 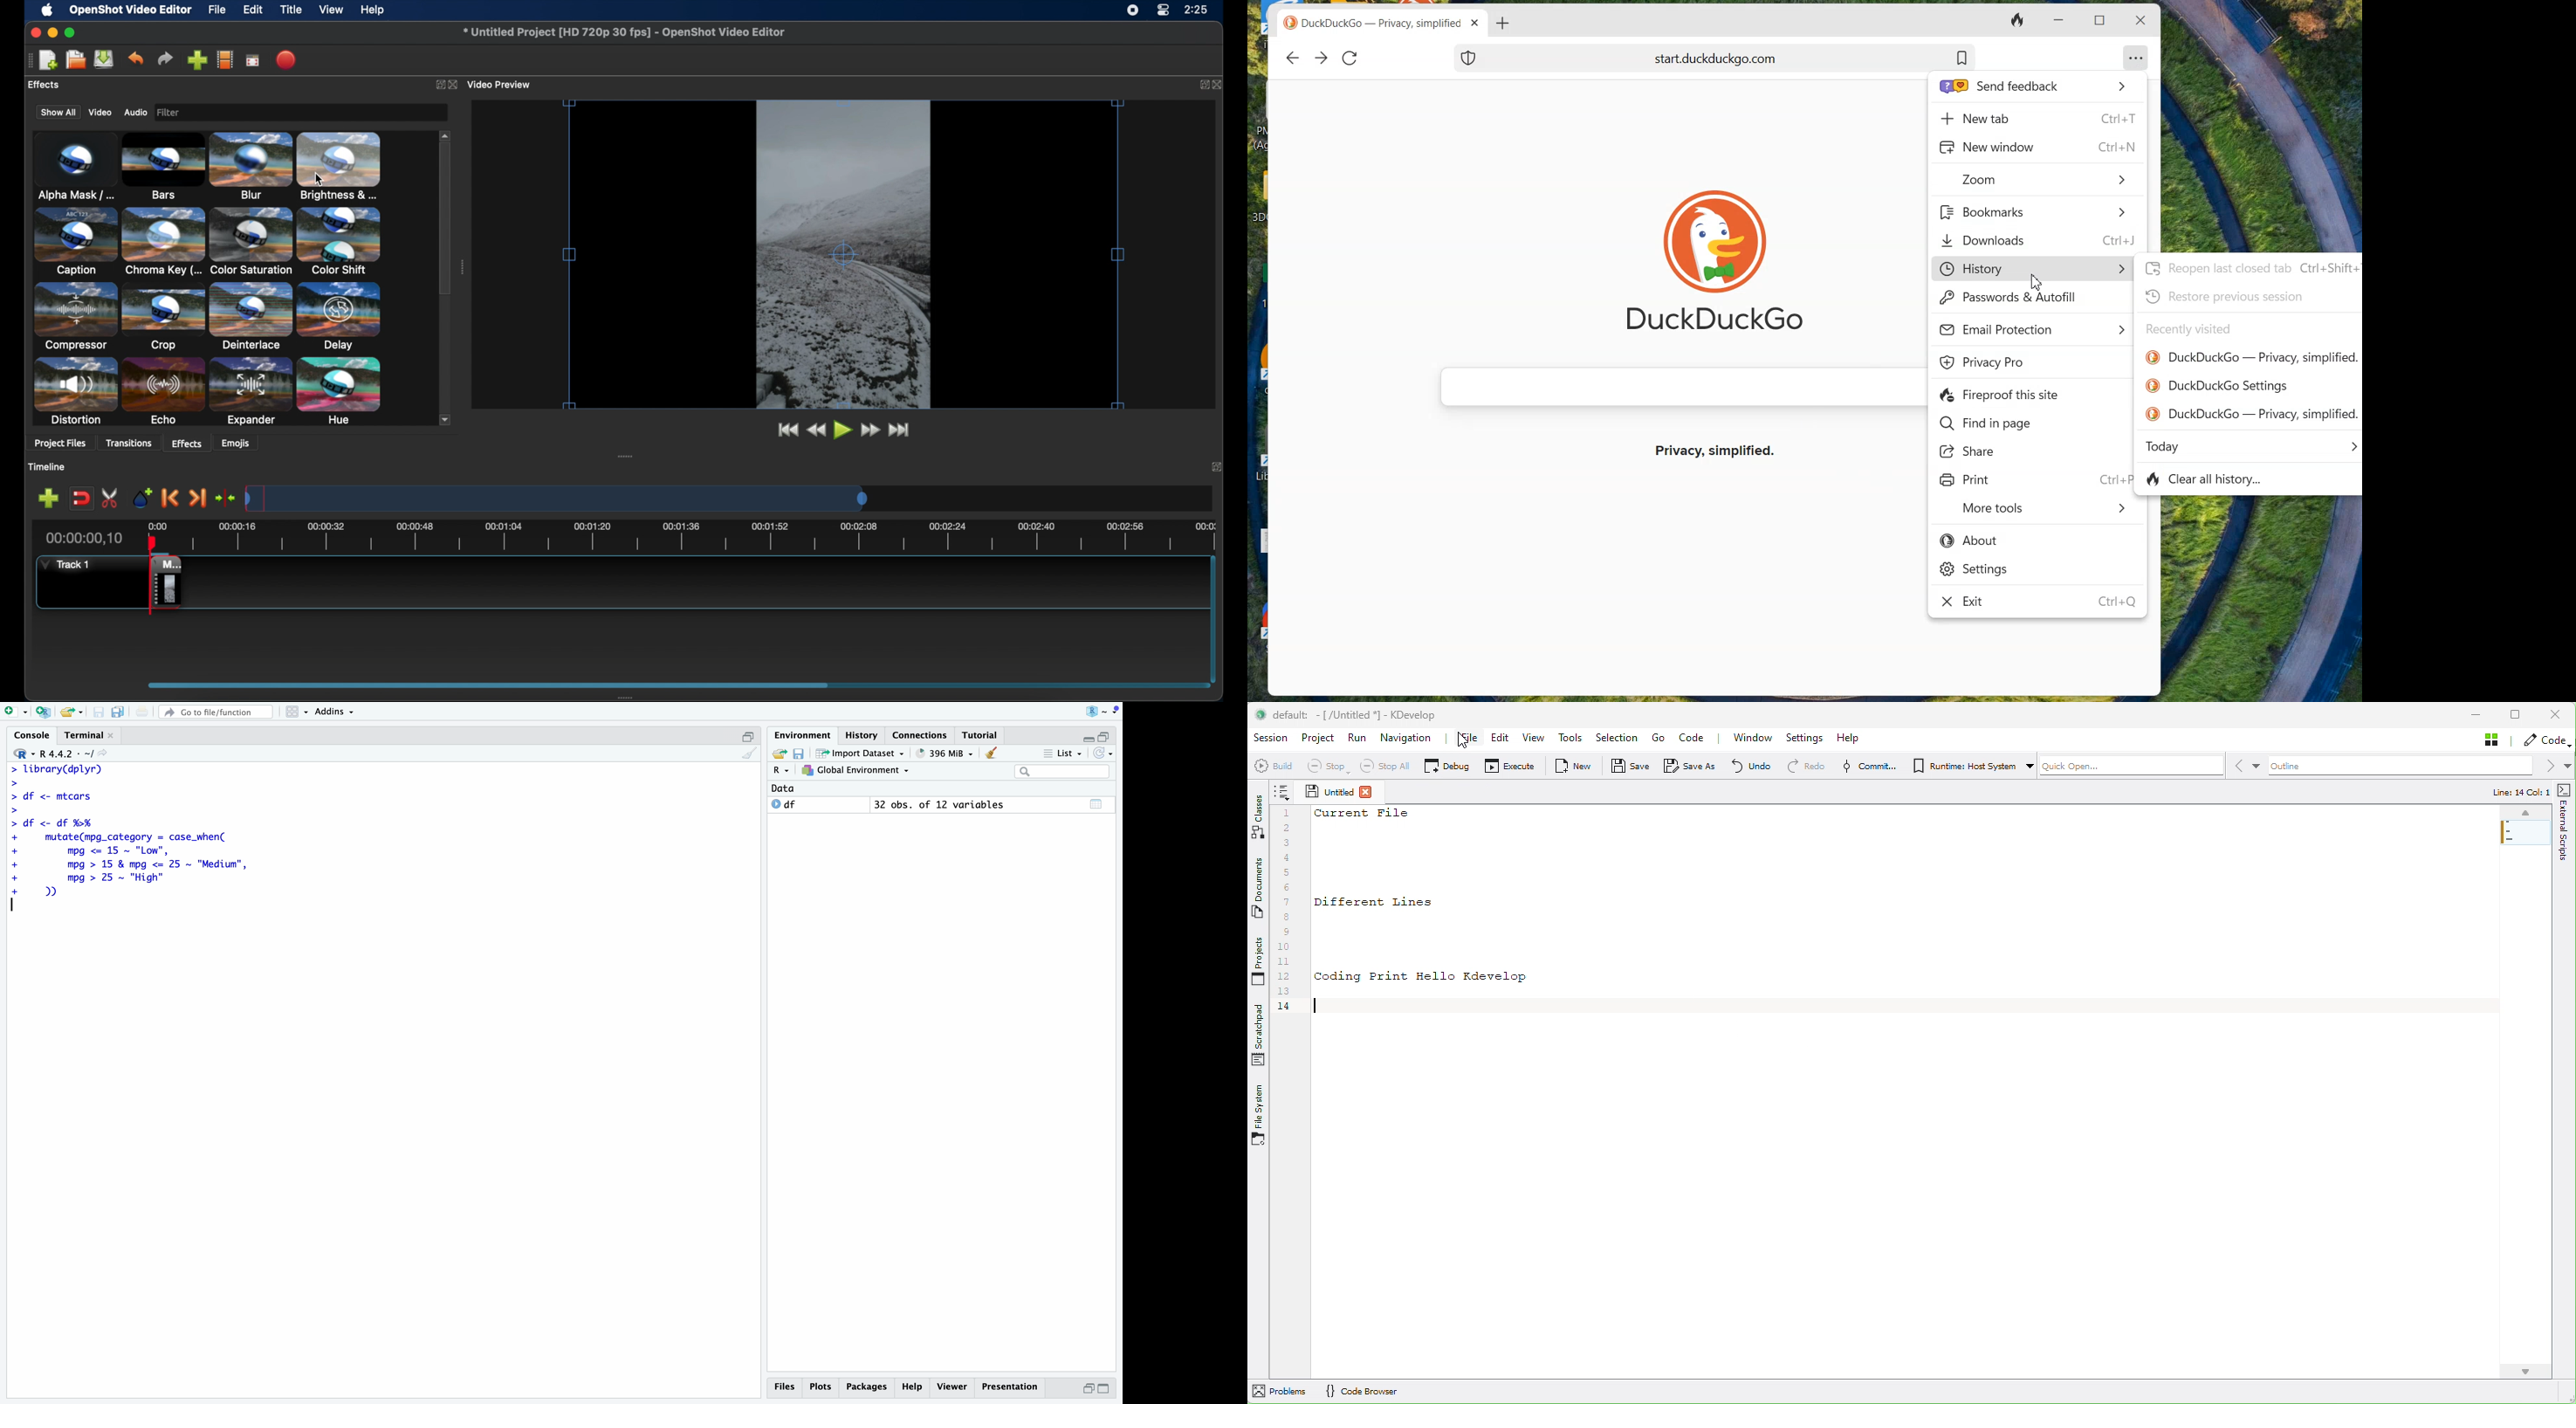 What do you see at coordinates (1662, 739) in the screenshot?
I see `Go` at bounding box center [1662, 739].